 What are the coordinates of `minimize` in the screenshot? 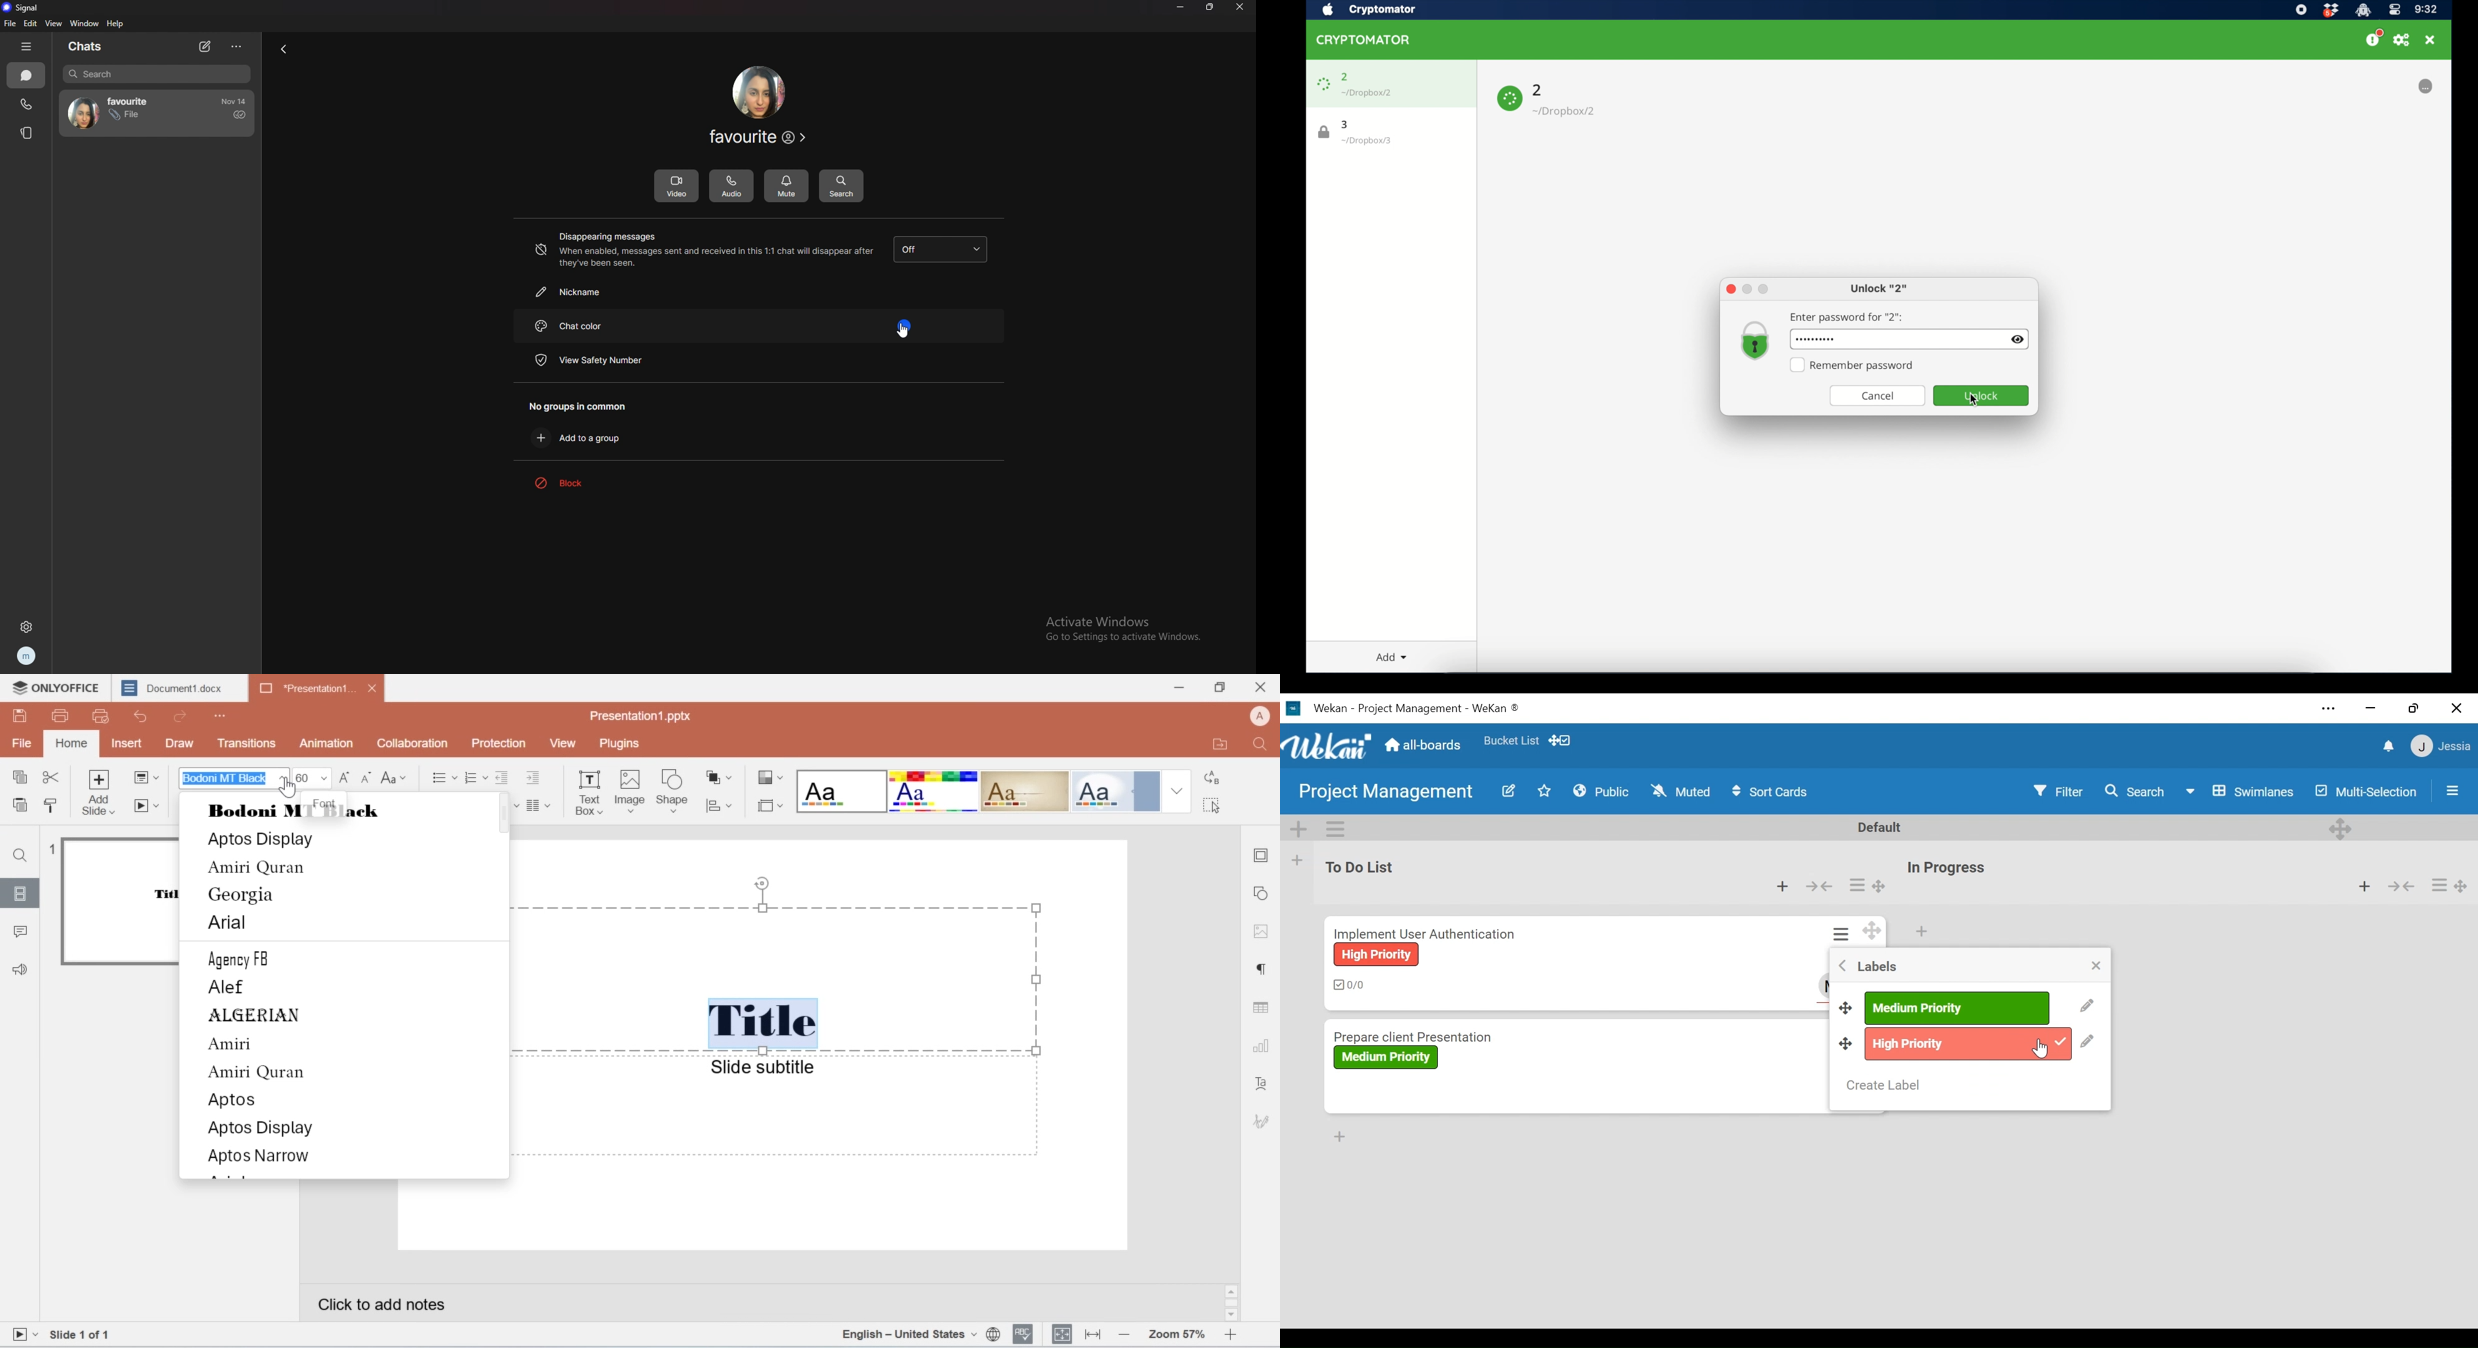 It's located at (1180, 688).